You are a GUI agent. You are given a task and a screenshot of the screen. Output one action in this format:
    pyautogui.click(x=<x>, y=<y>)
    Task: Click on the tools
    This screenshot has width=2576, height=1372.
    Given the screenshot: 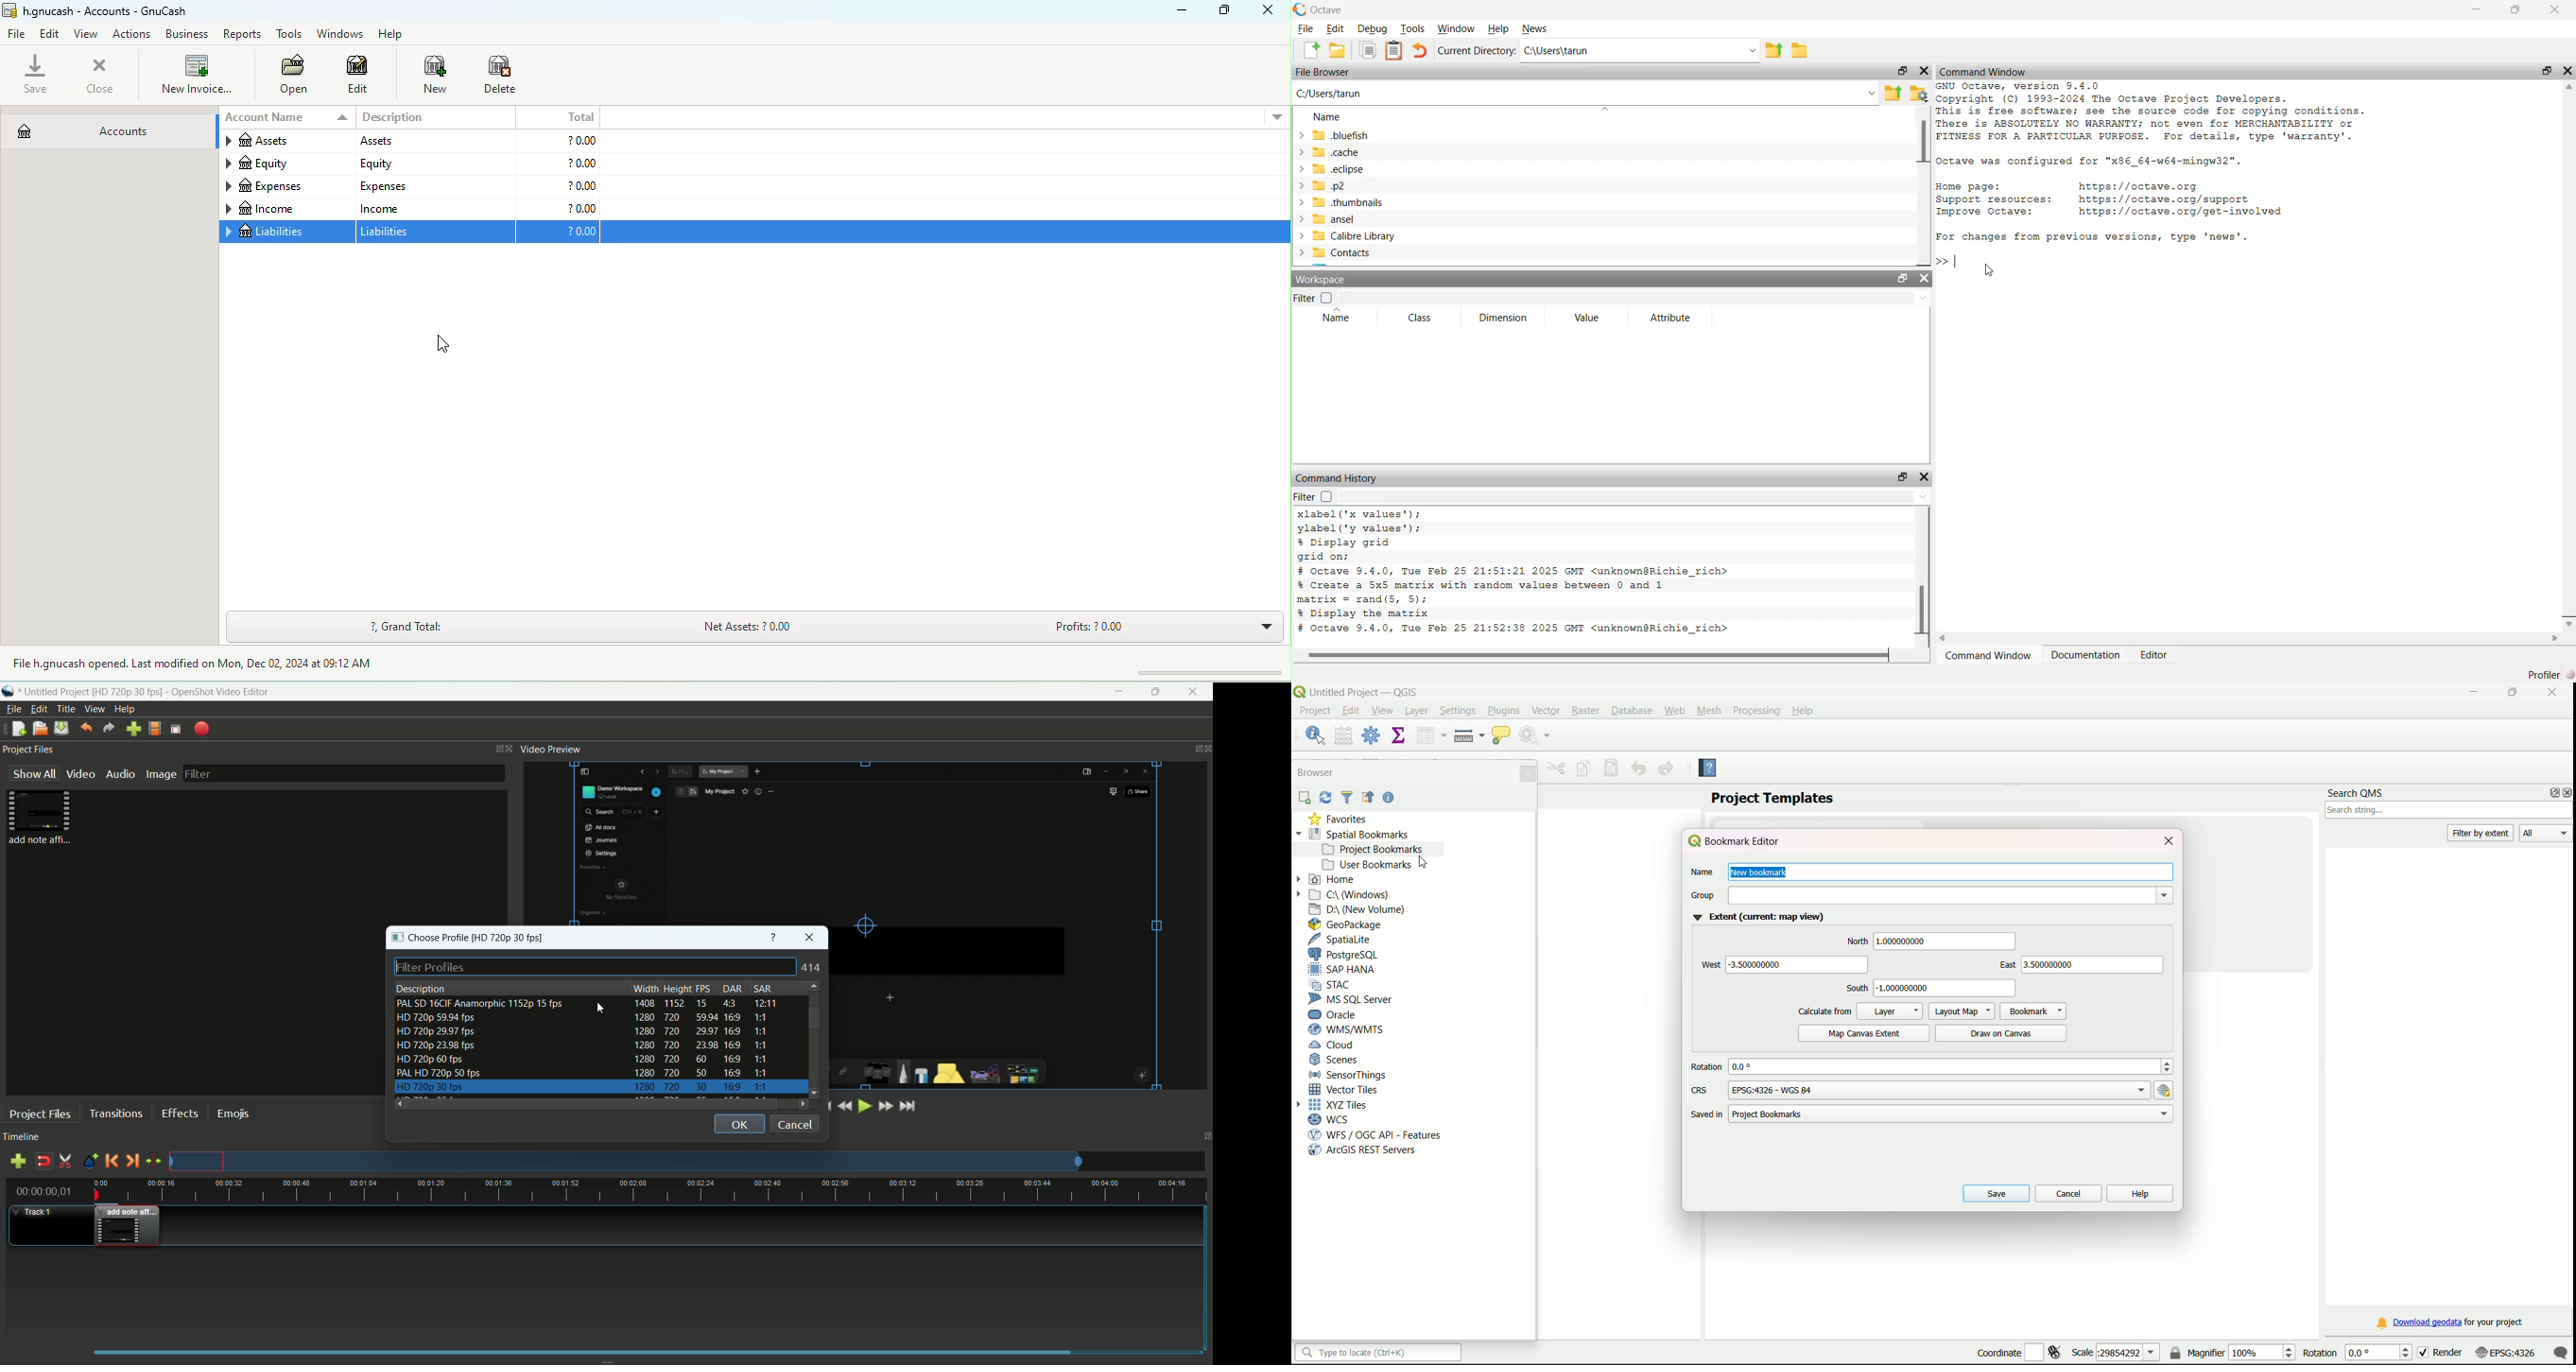 What is the action you would take?
    pyautogui.click(x=290, y=36)
    